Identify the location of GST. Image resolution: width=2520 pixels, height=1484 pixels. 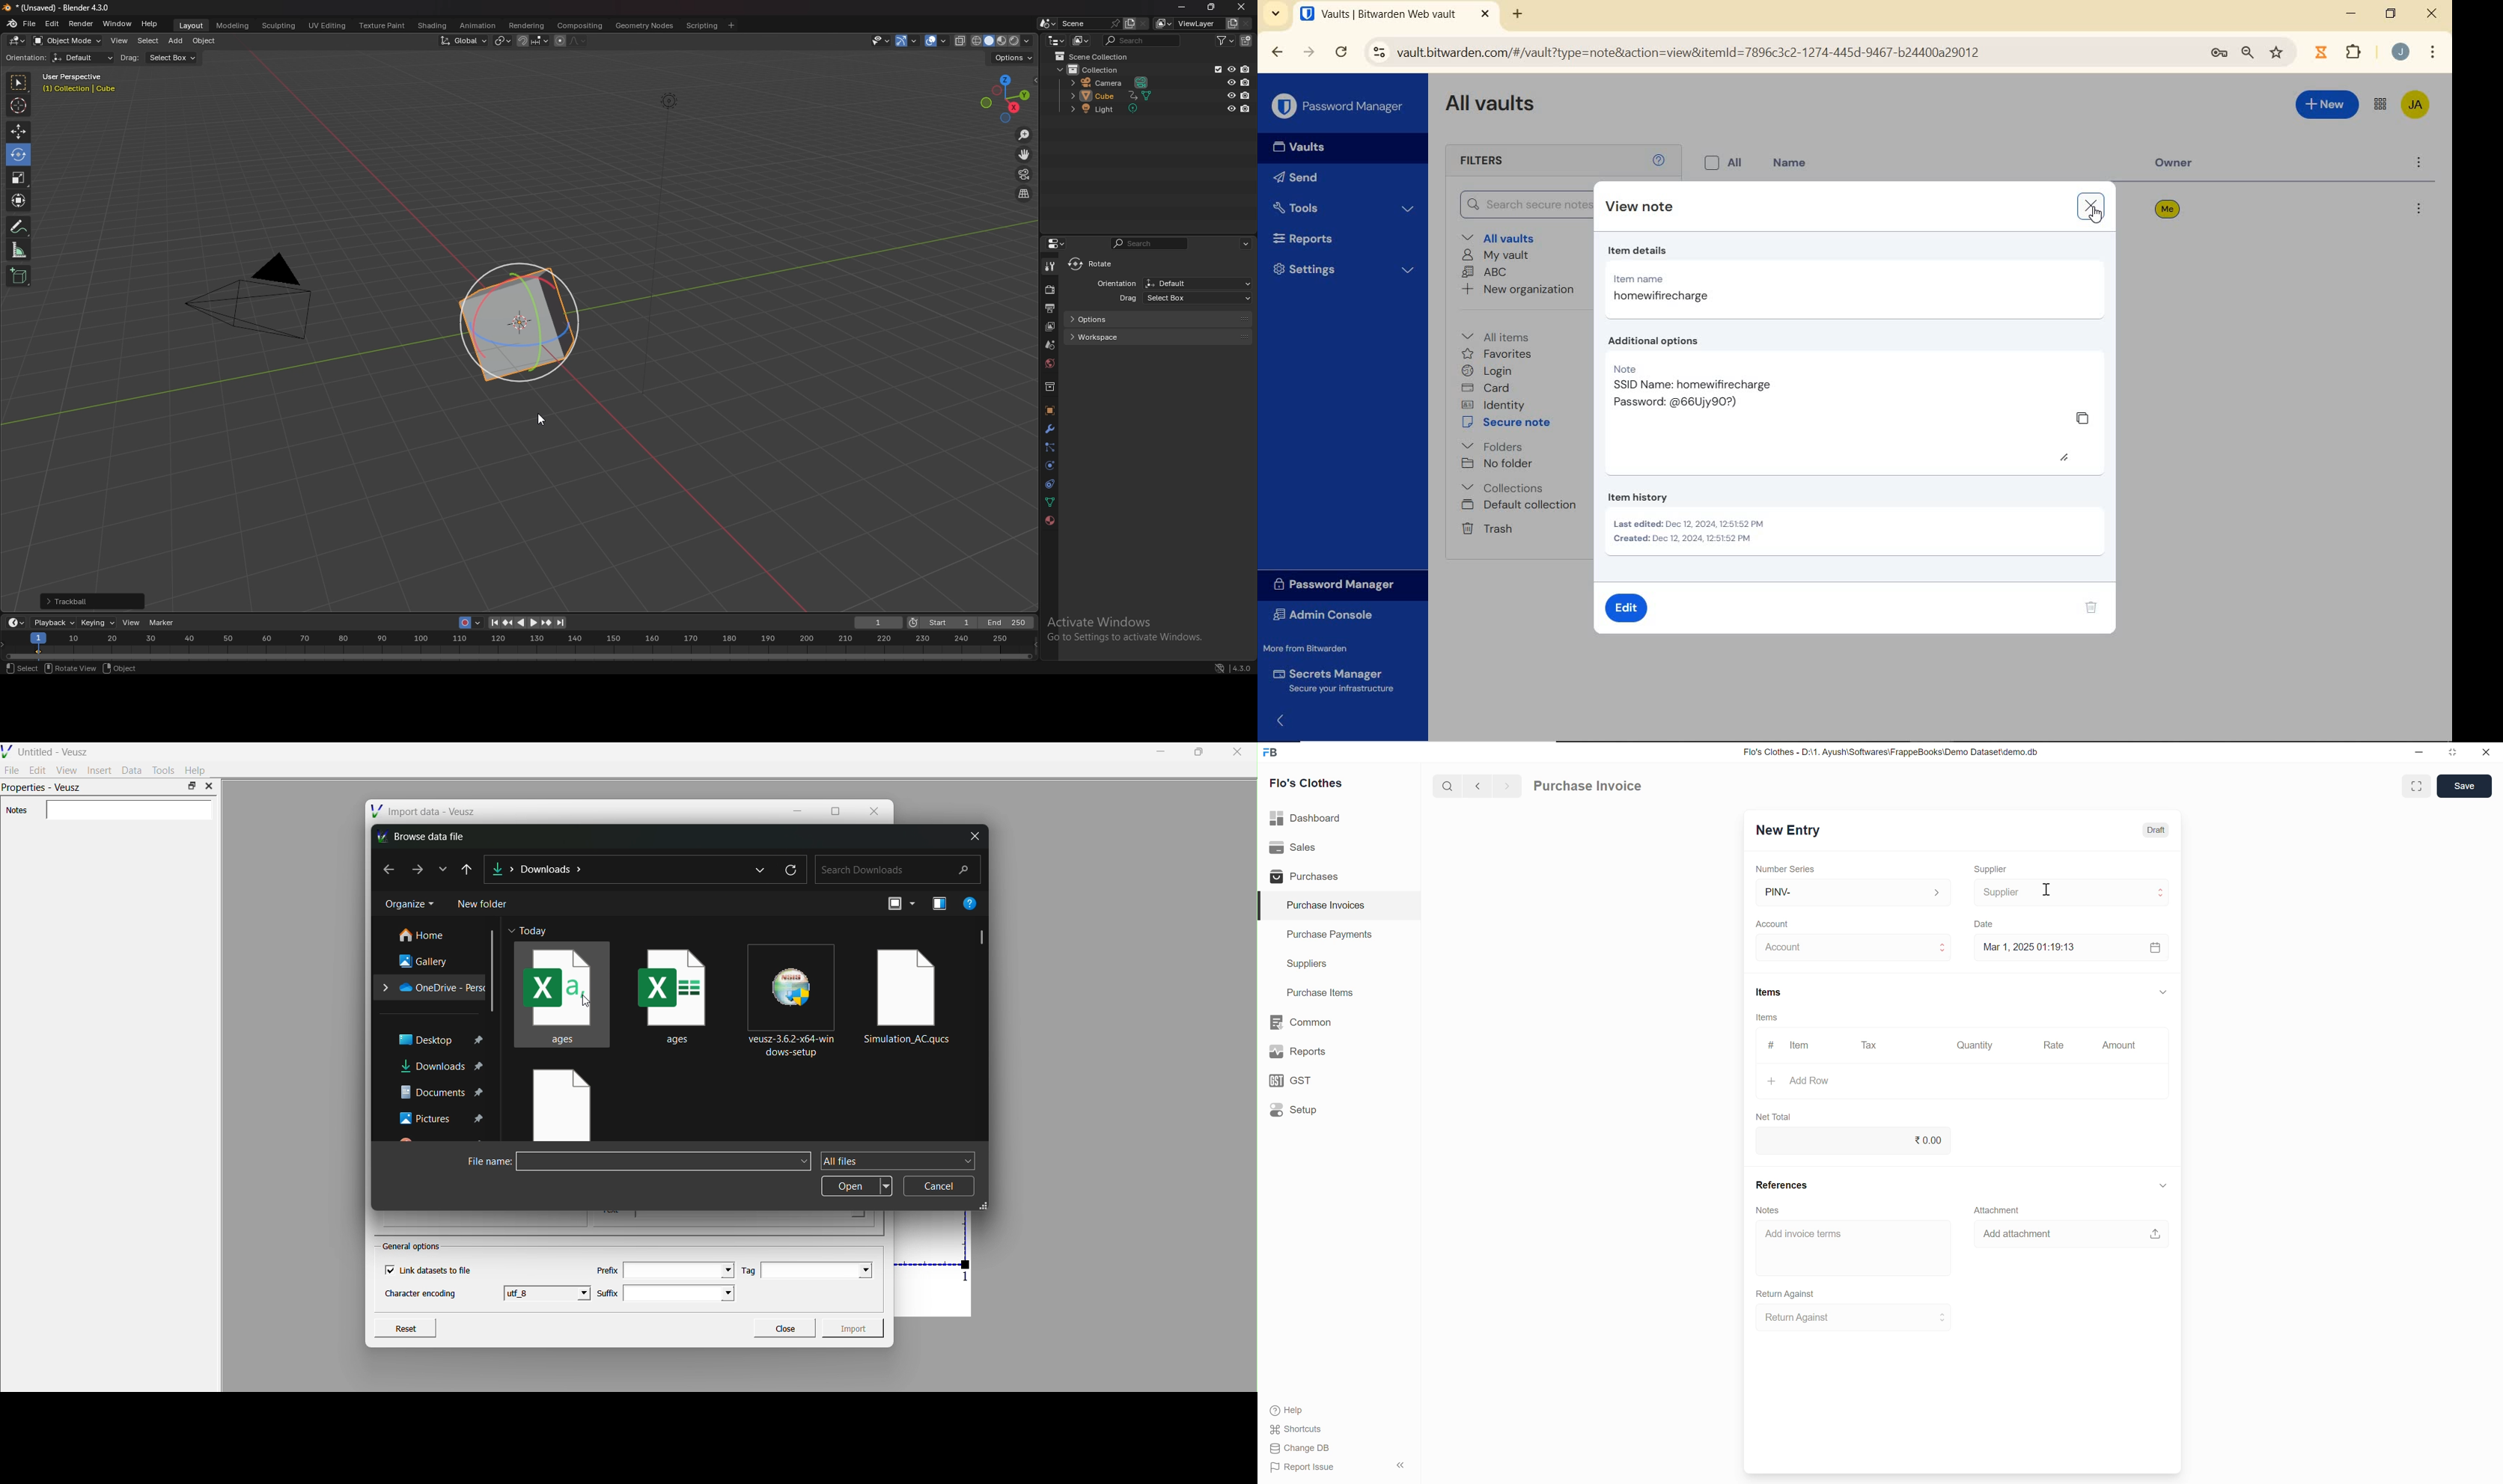
(1295, 1080).